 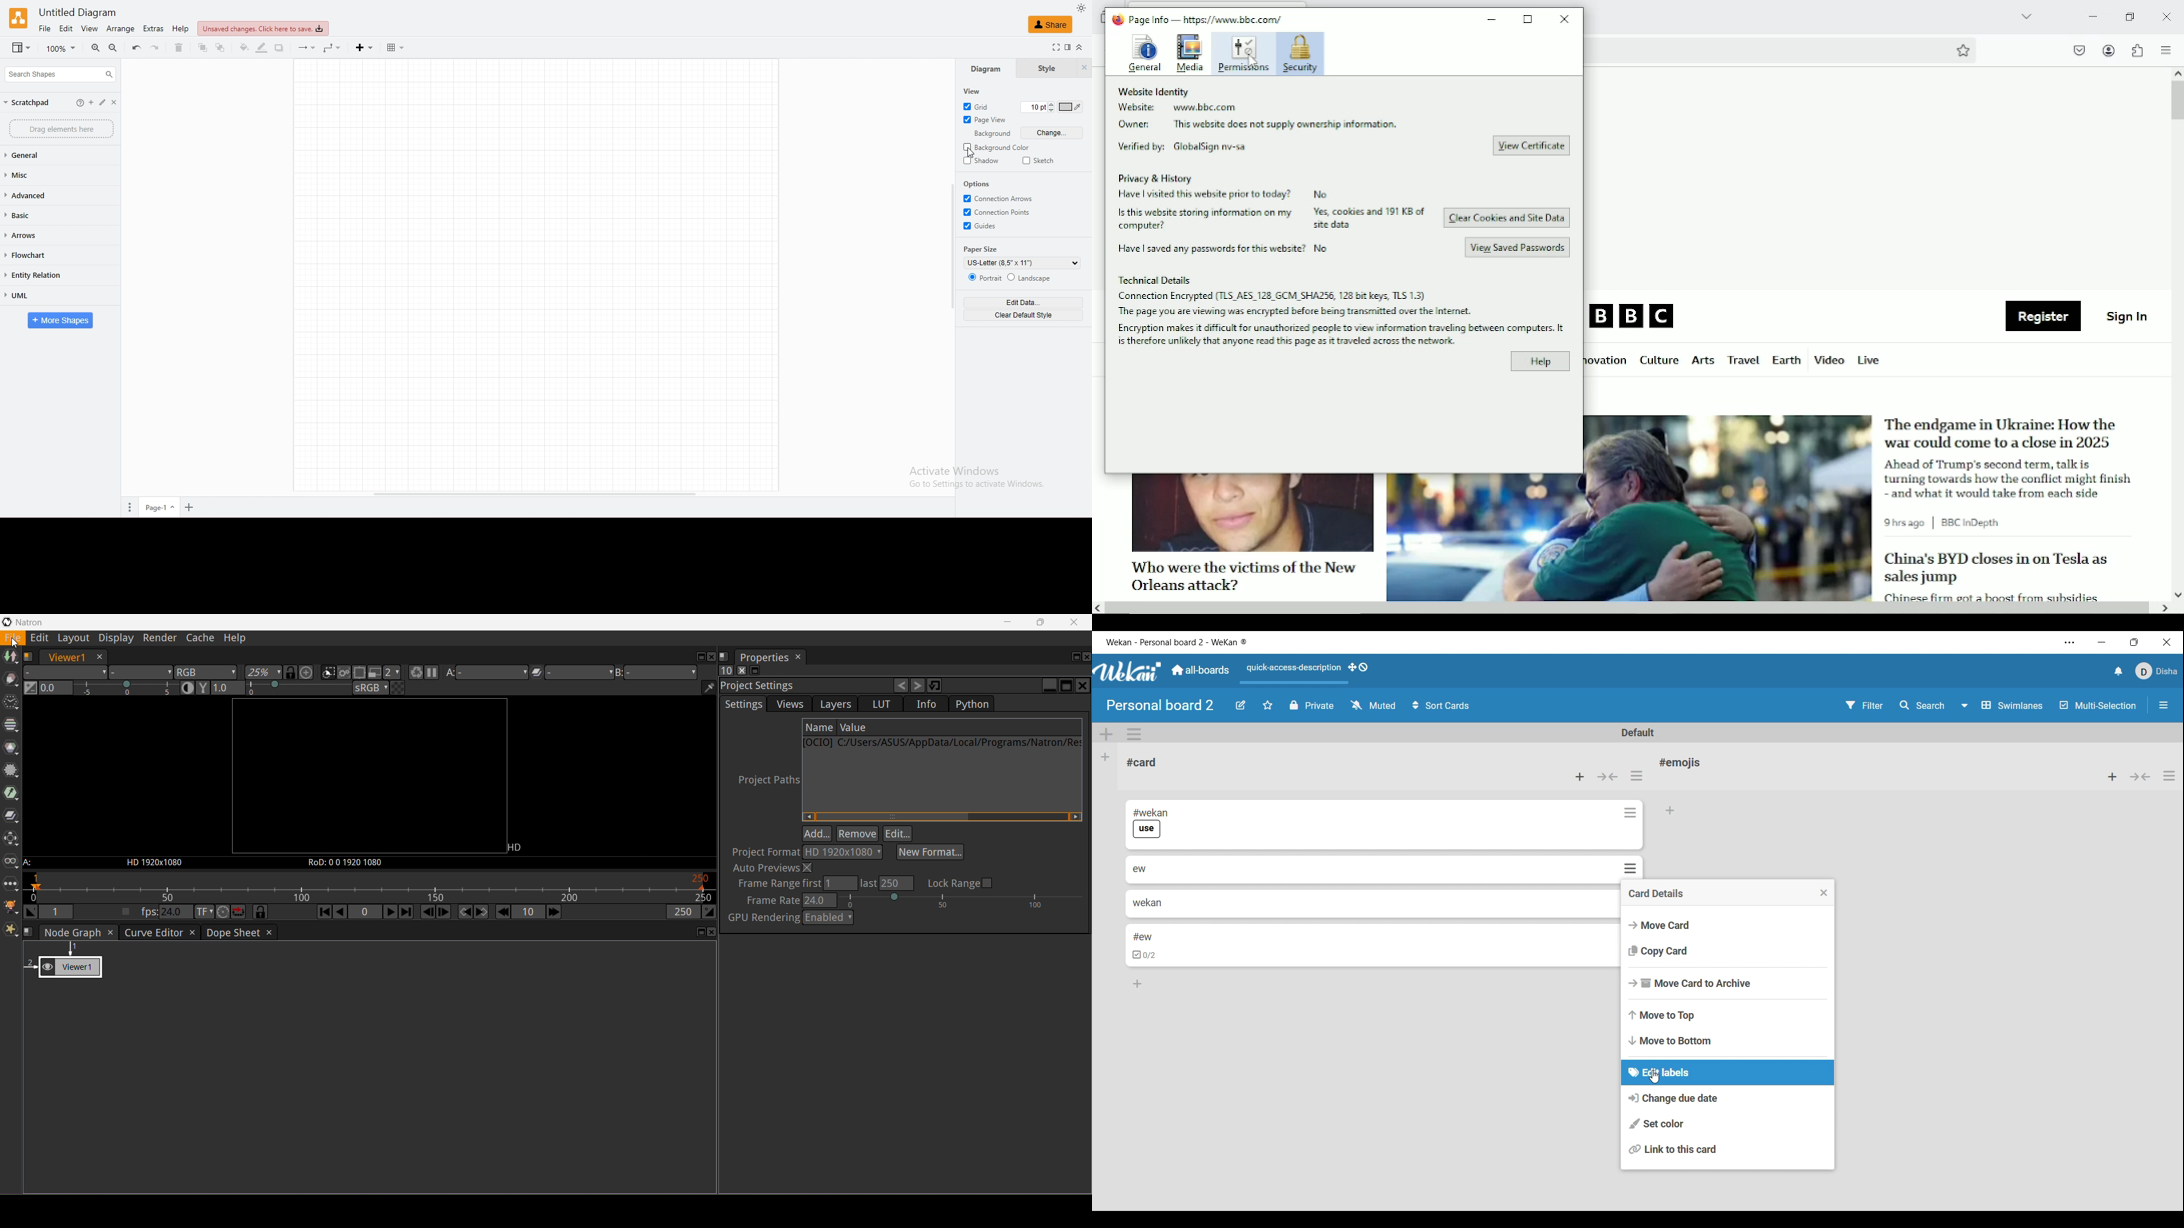 What do you see at coordinates (130, 508) in the screenshot?
I see `pages` at bounding box center [130, 508].